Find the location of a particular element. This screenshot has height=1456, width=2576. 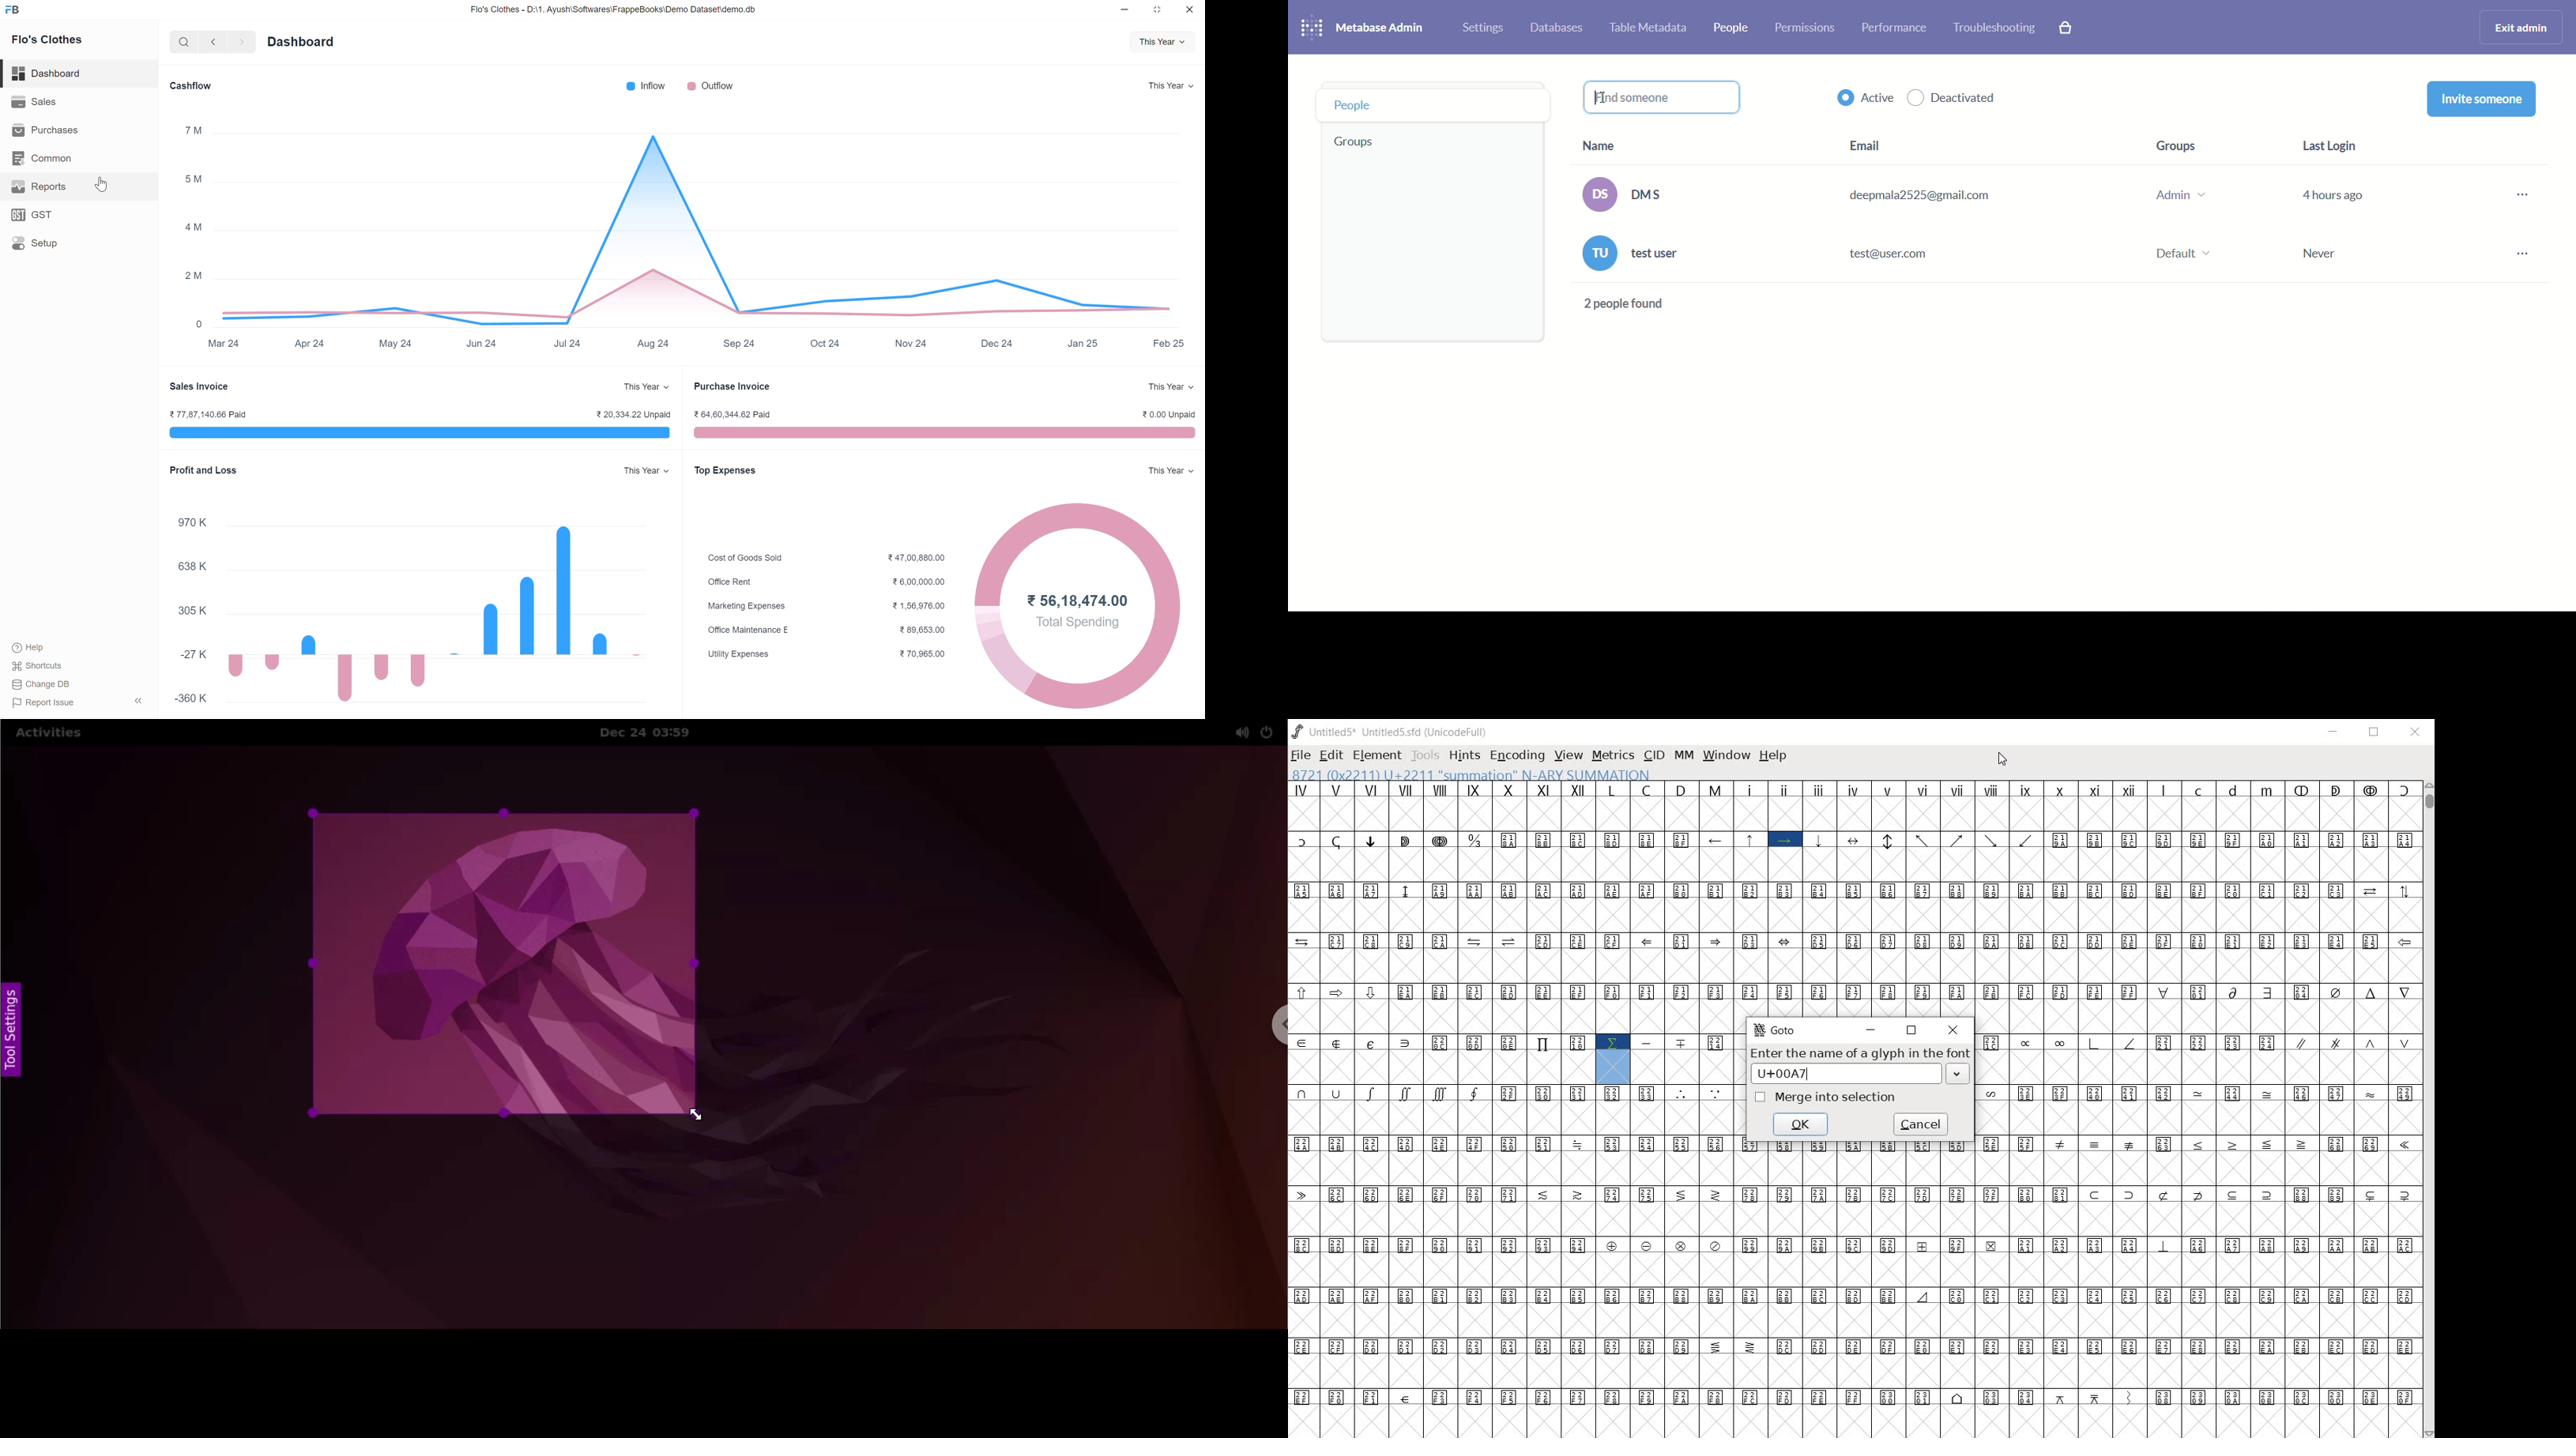

70,965.00 is located at coordinates (925, 653).